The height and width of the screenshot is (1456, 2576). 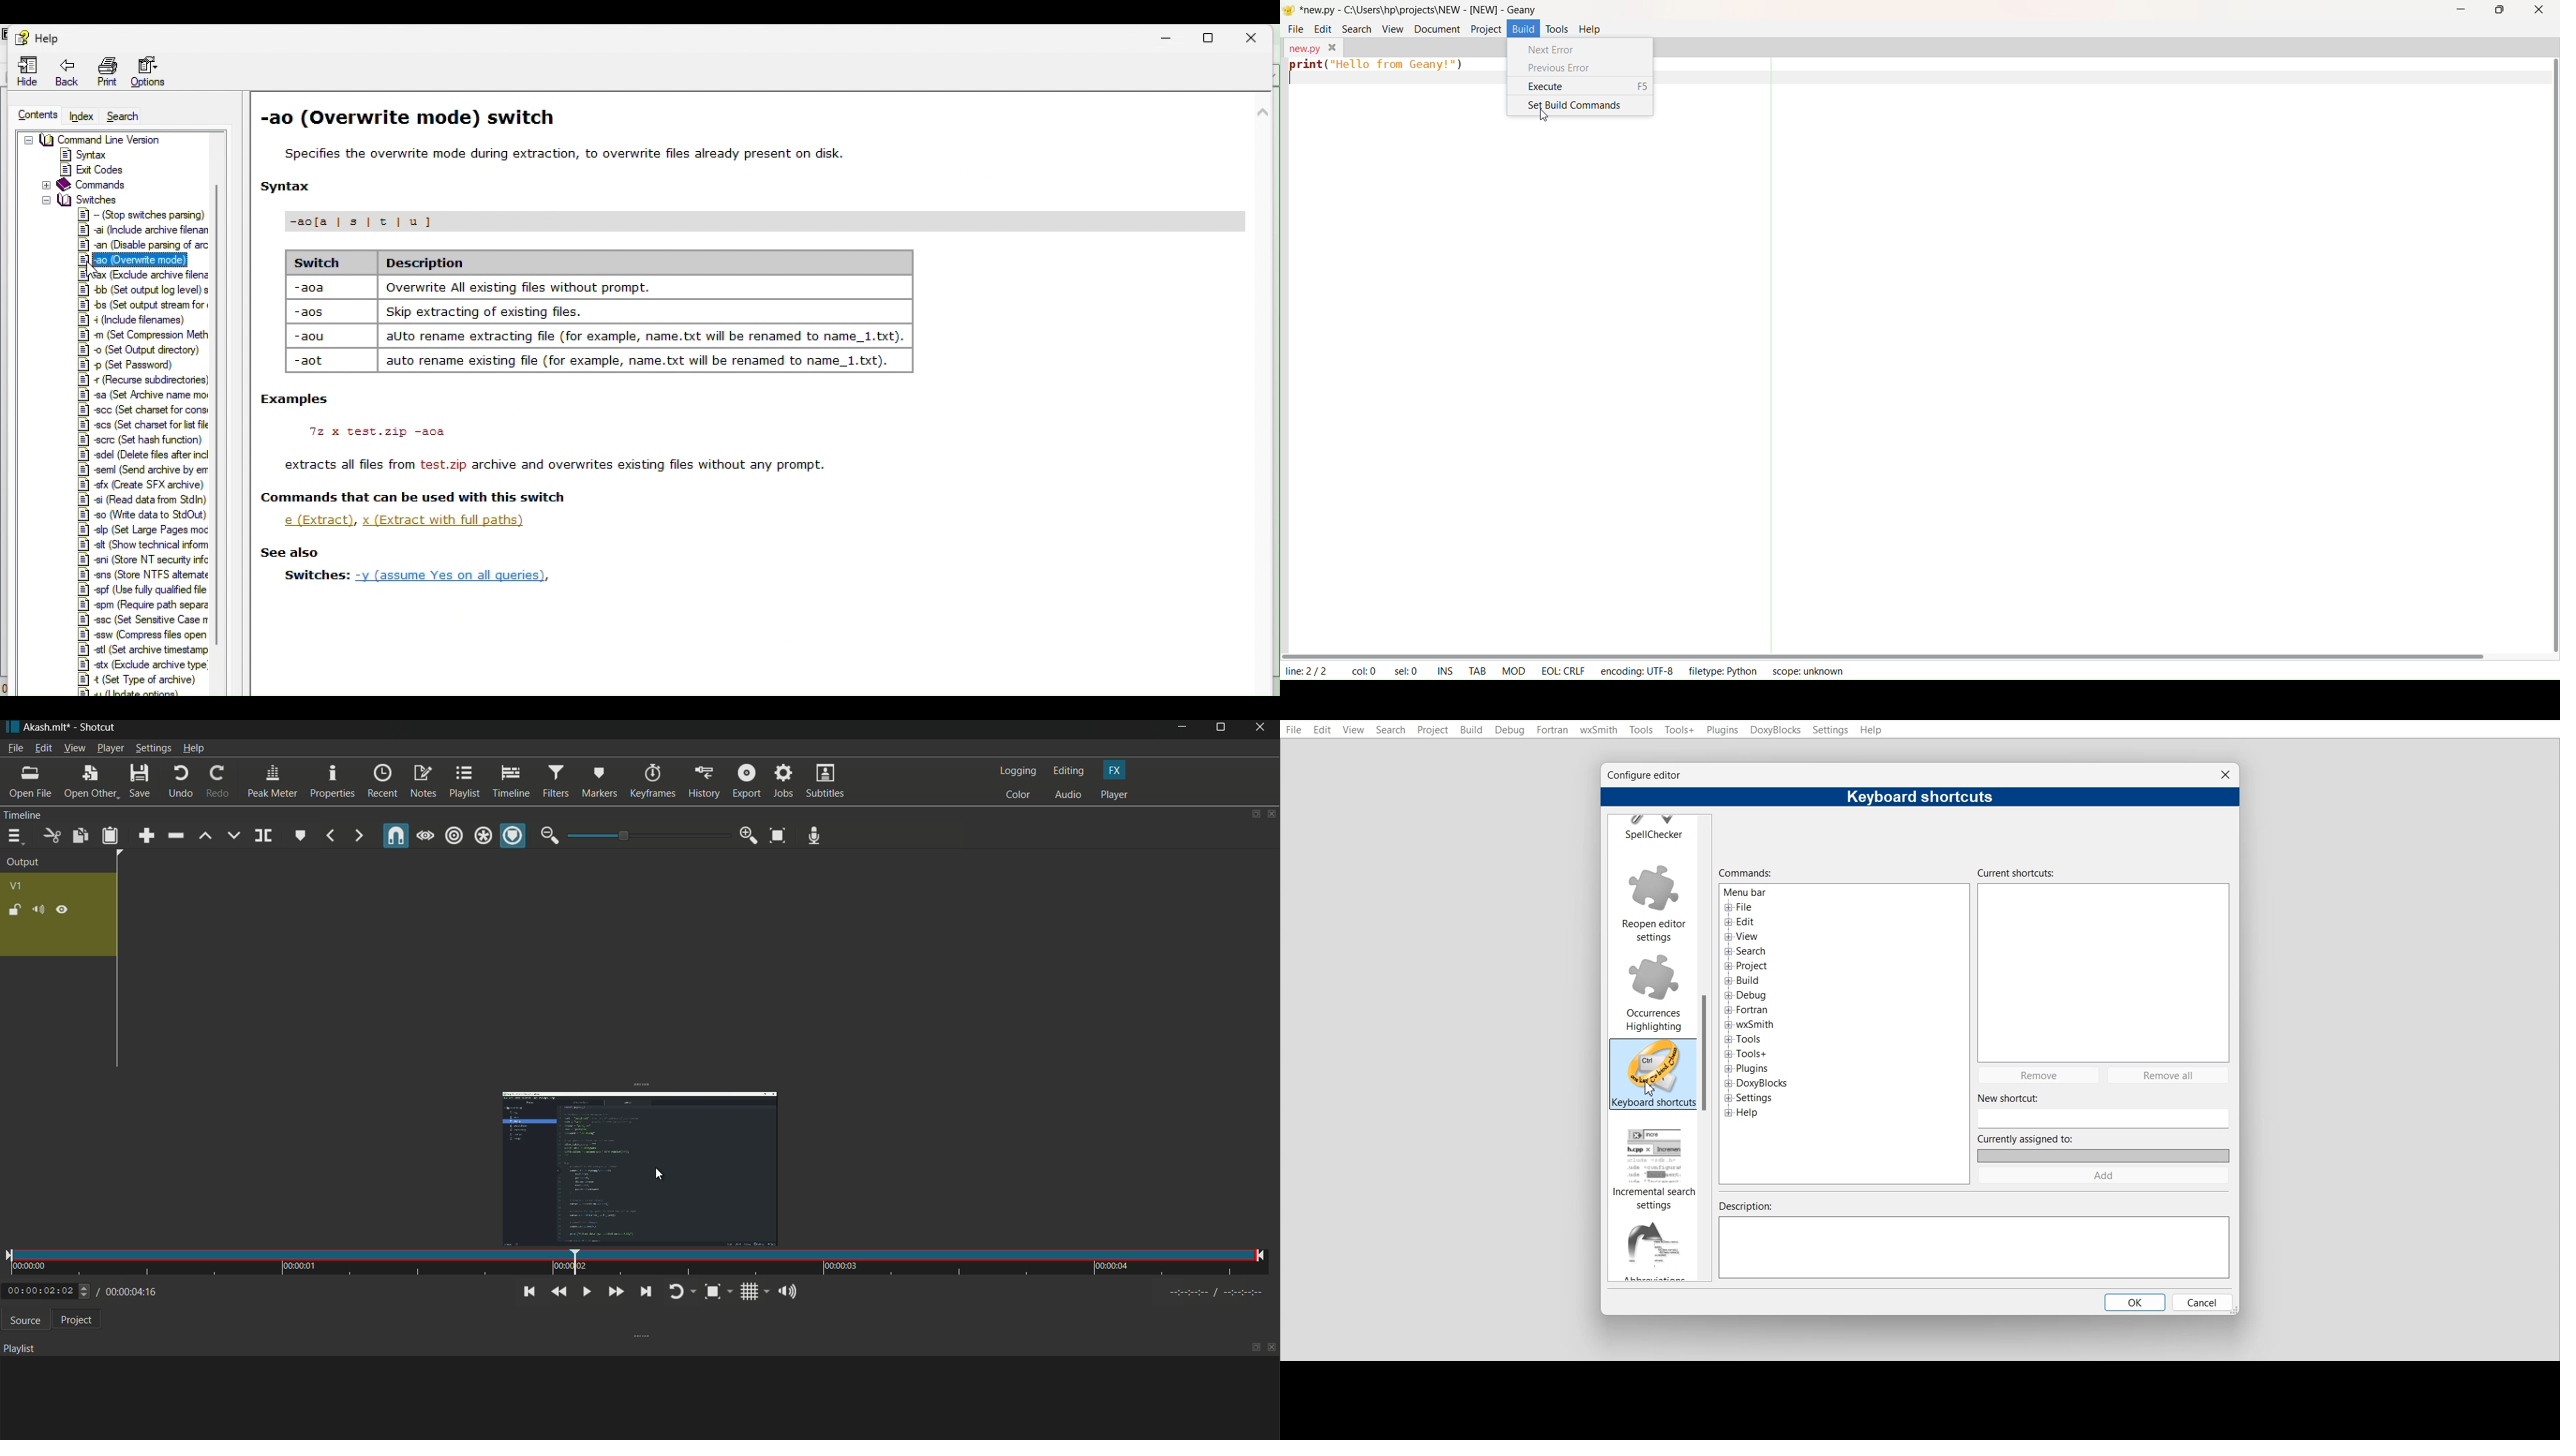 What do you see at coordinates (643, 1166) in the screenshot?
I see `imported video` at bounding box center [643, 1166].